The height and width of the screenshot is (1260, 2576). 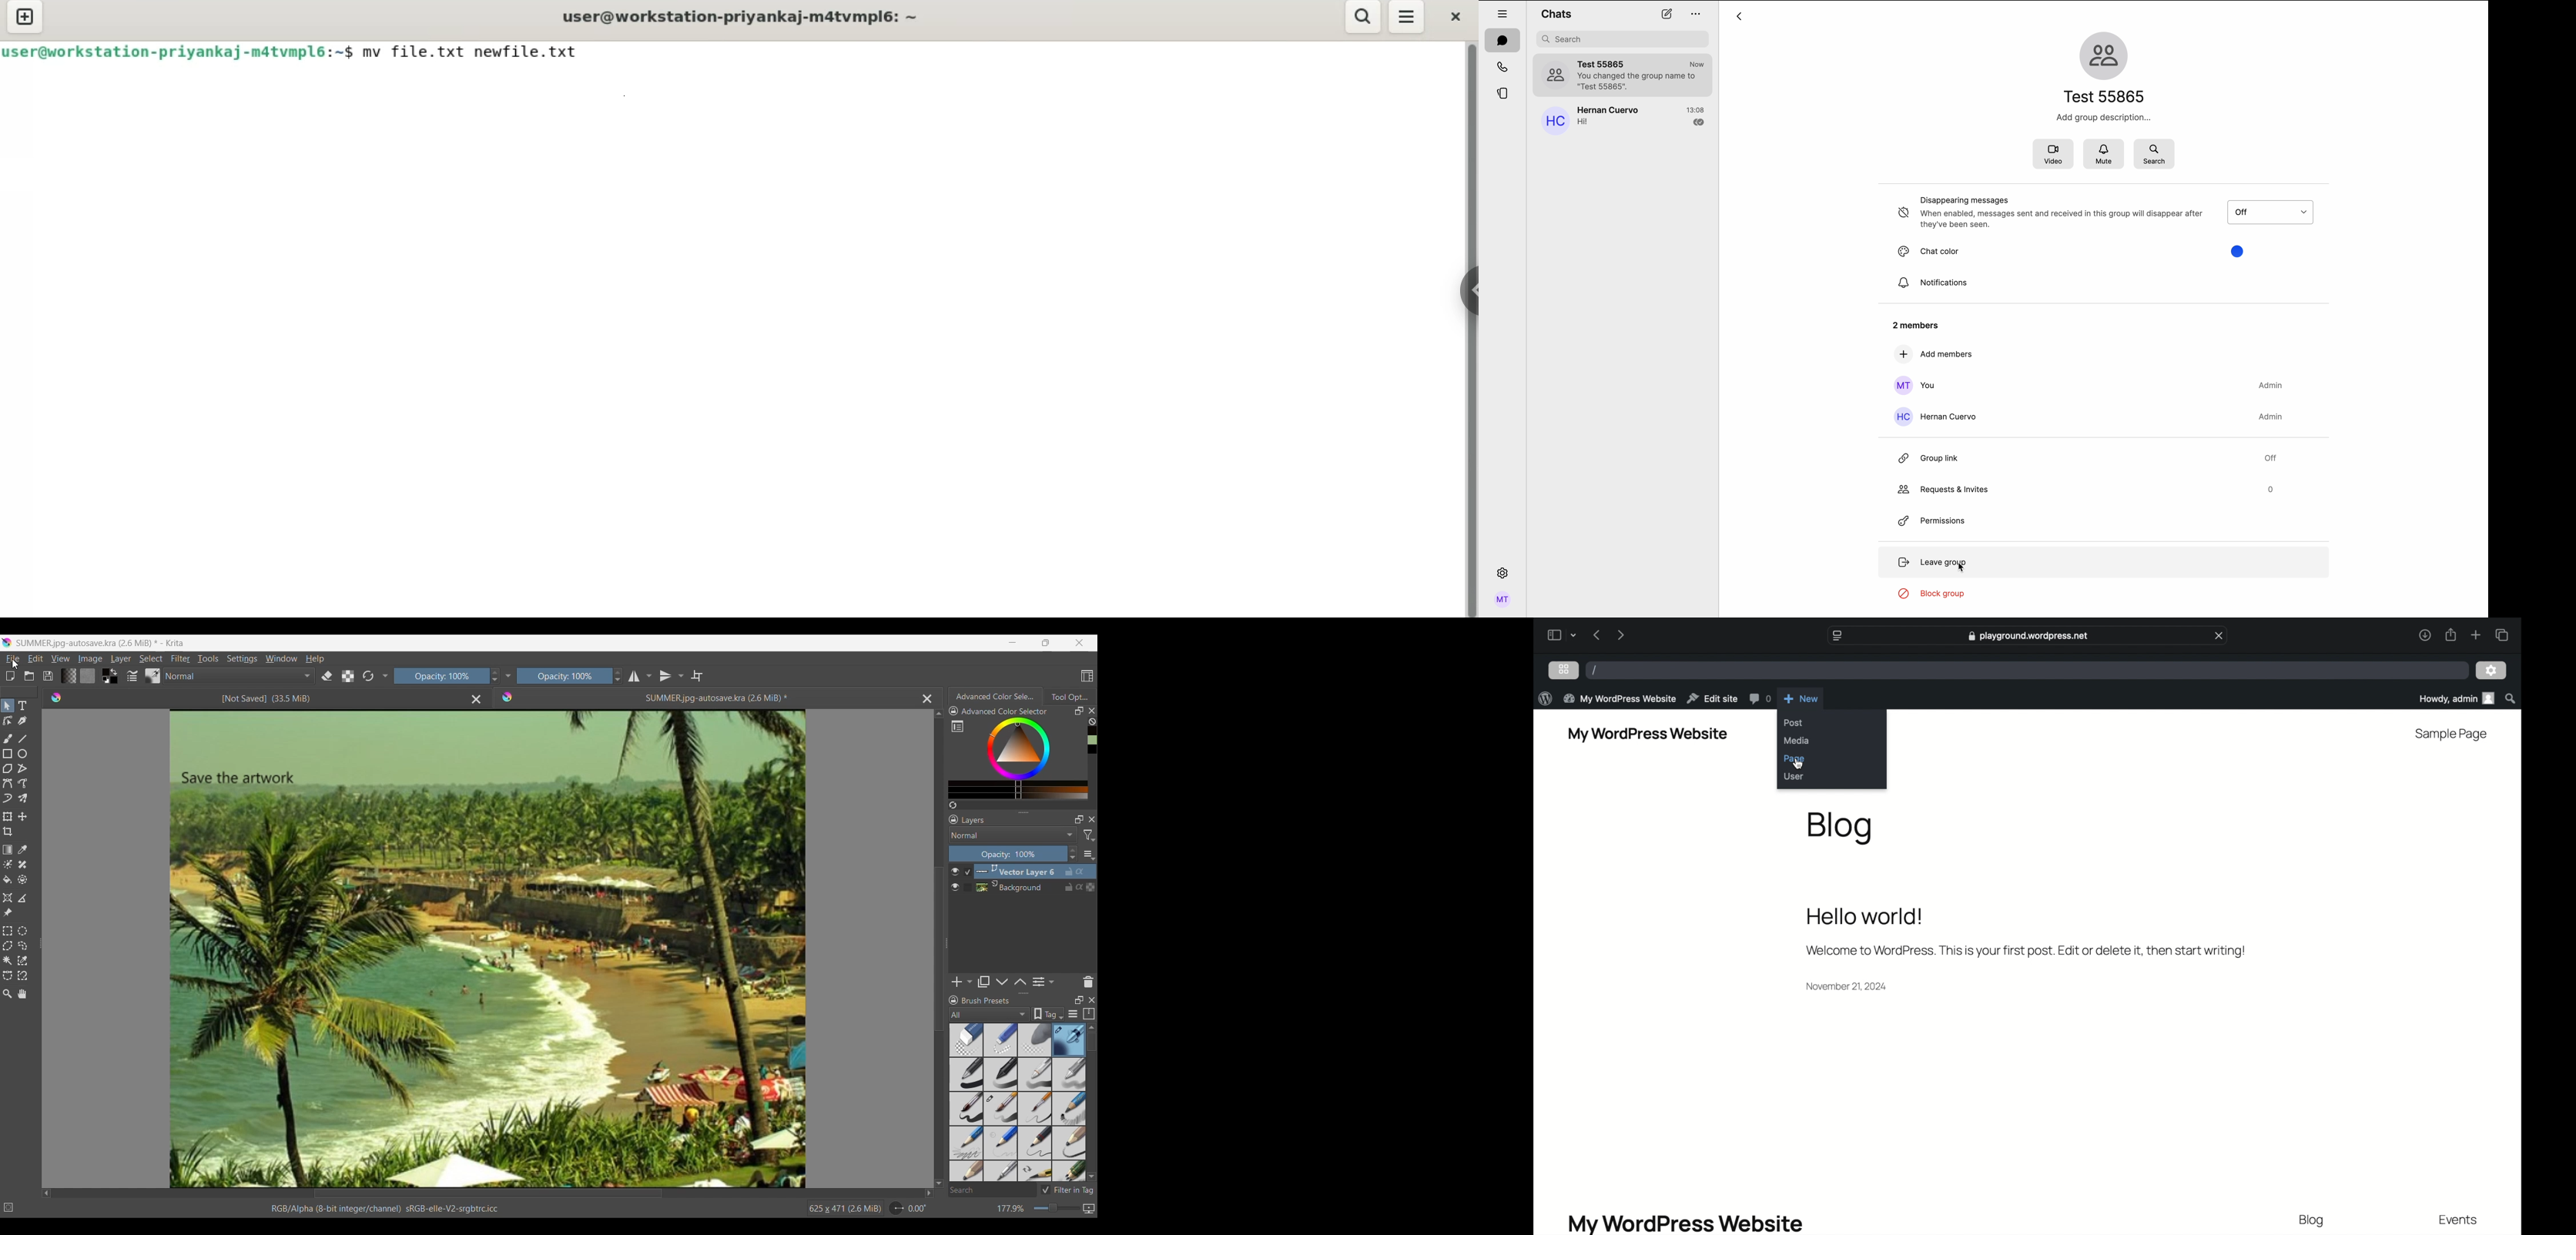 I want to click on Dial to change rotation, so click(x=897, y=1209).